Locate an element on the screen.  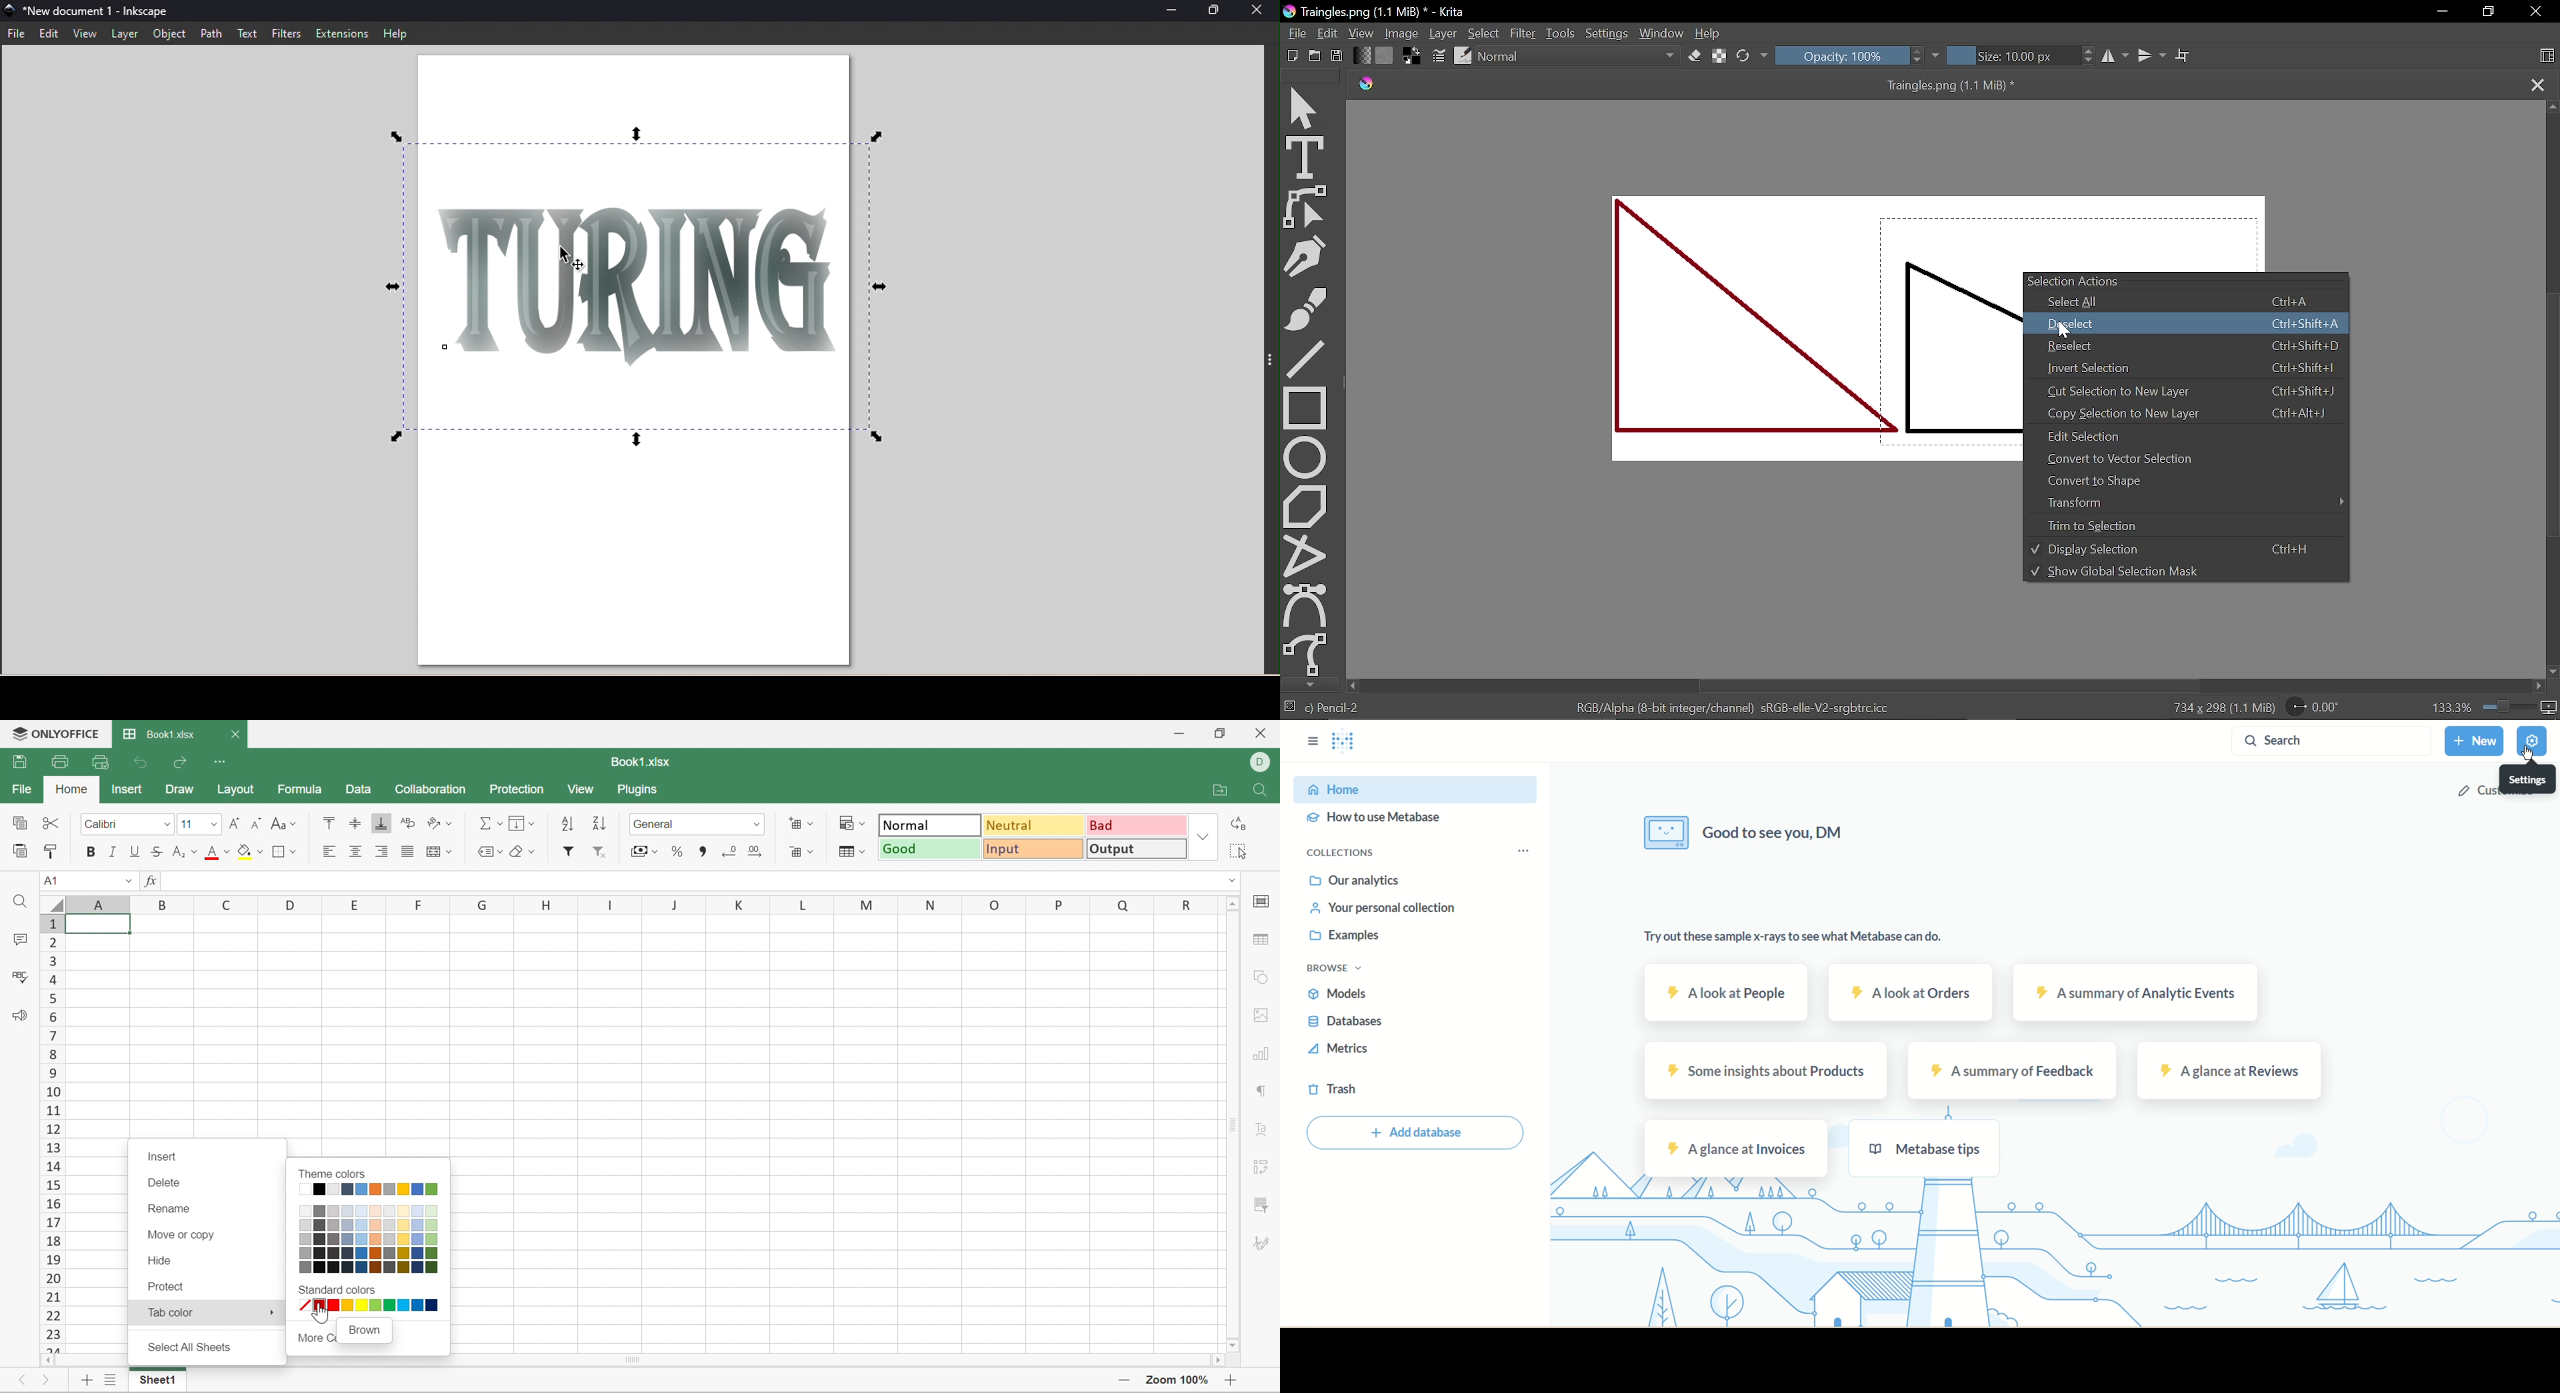
fx is located at coordinates (147, 881).